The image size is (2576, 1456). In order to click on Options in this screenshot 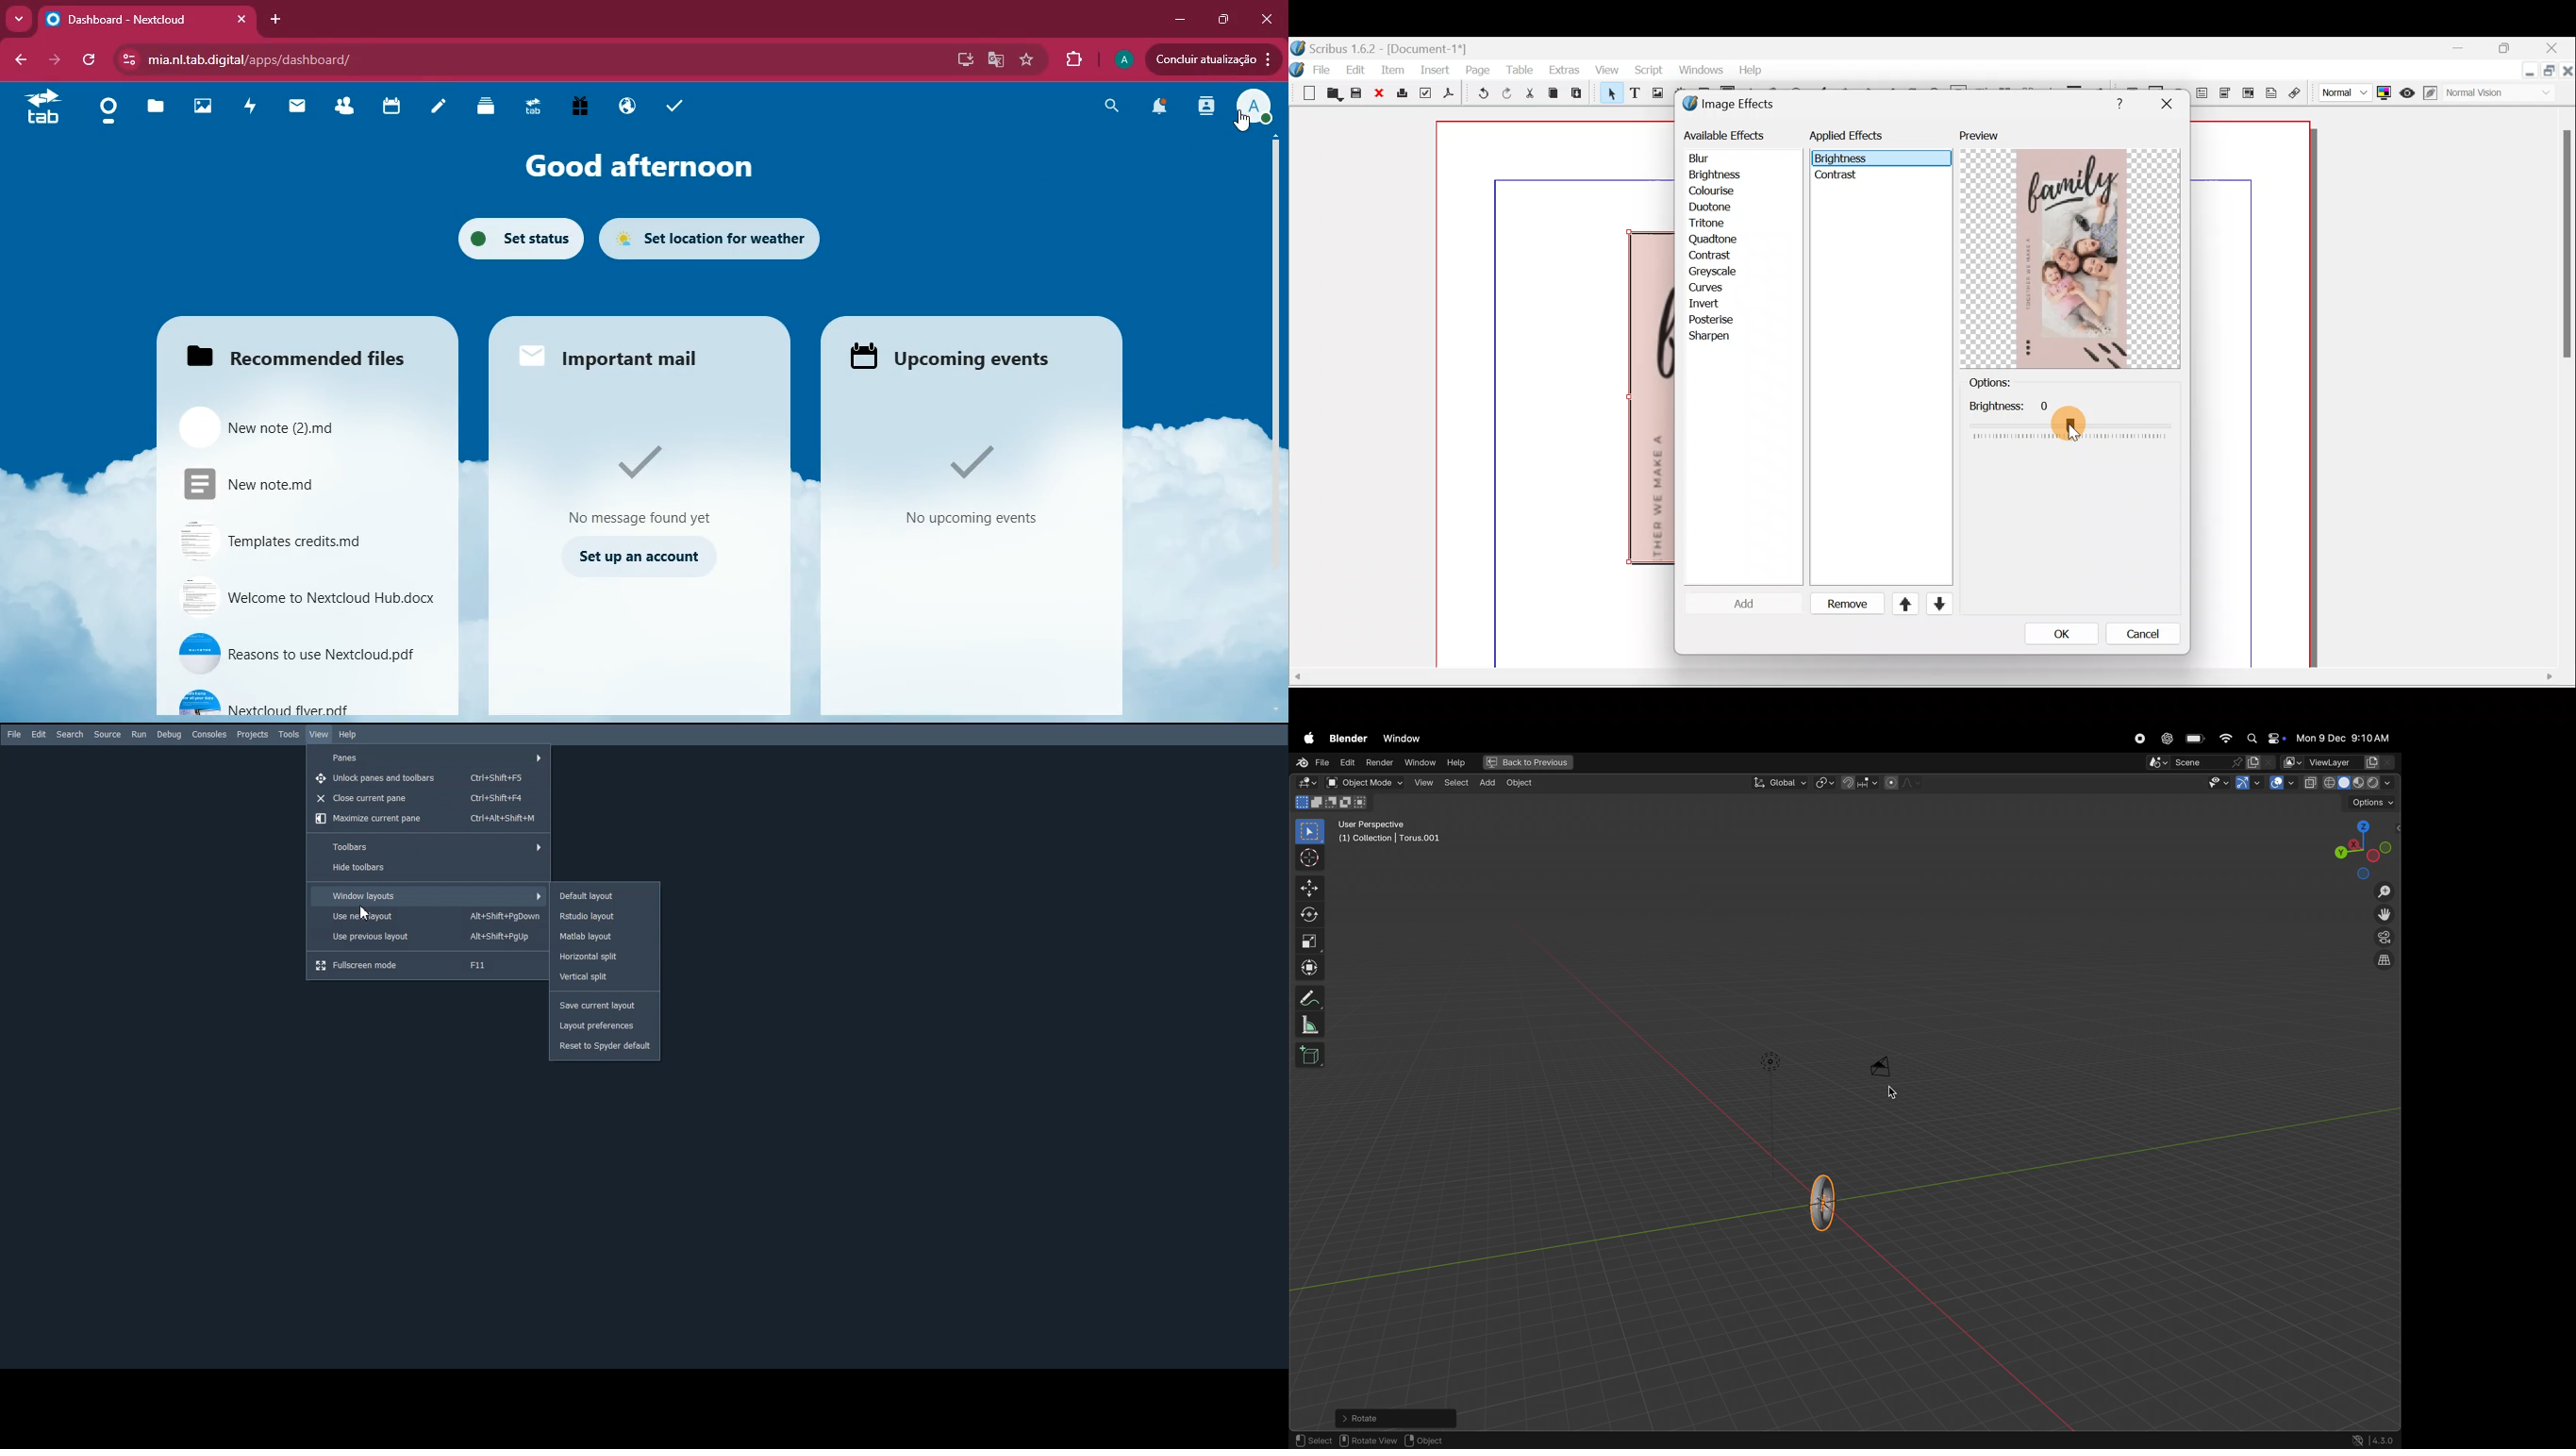, I will do `click(2012, 383)`.